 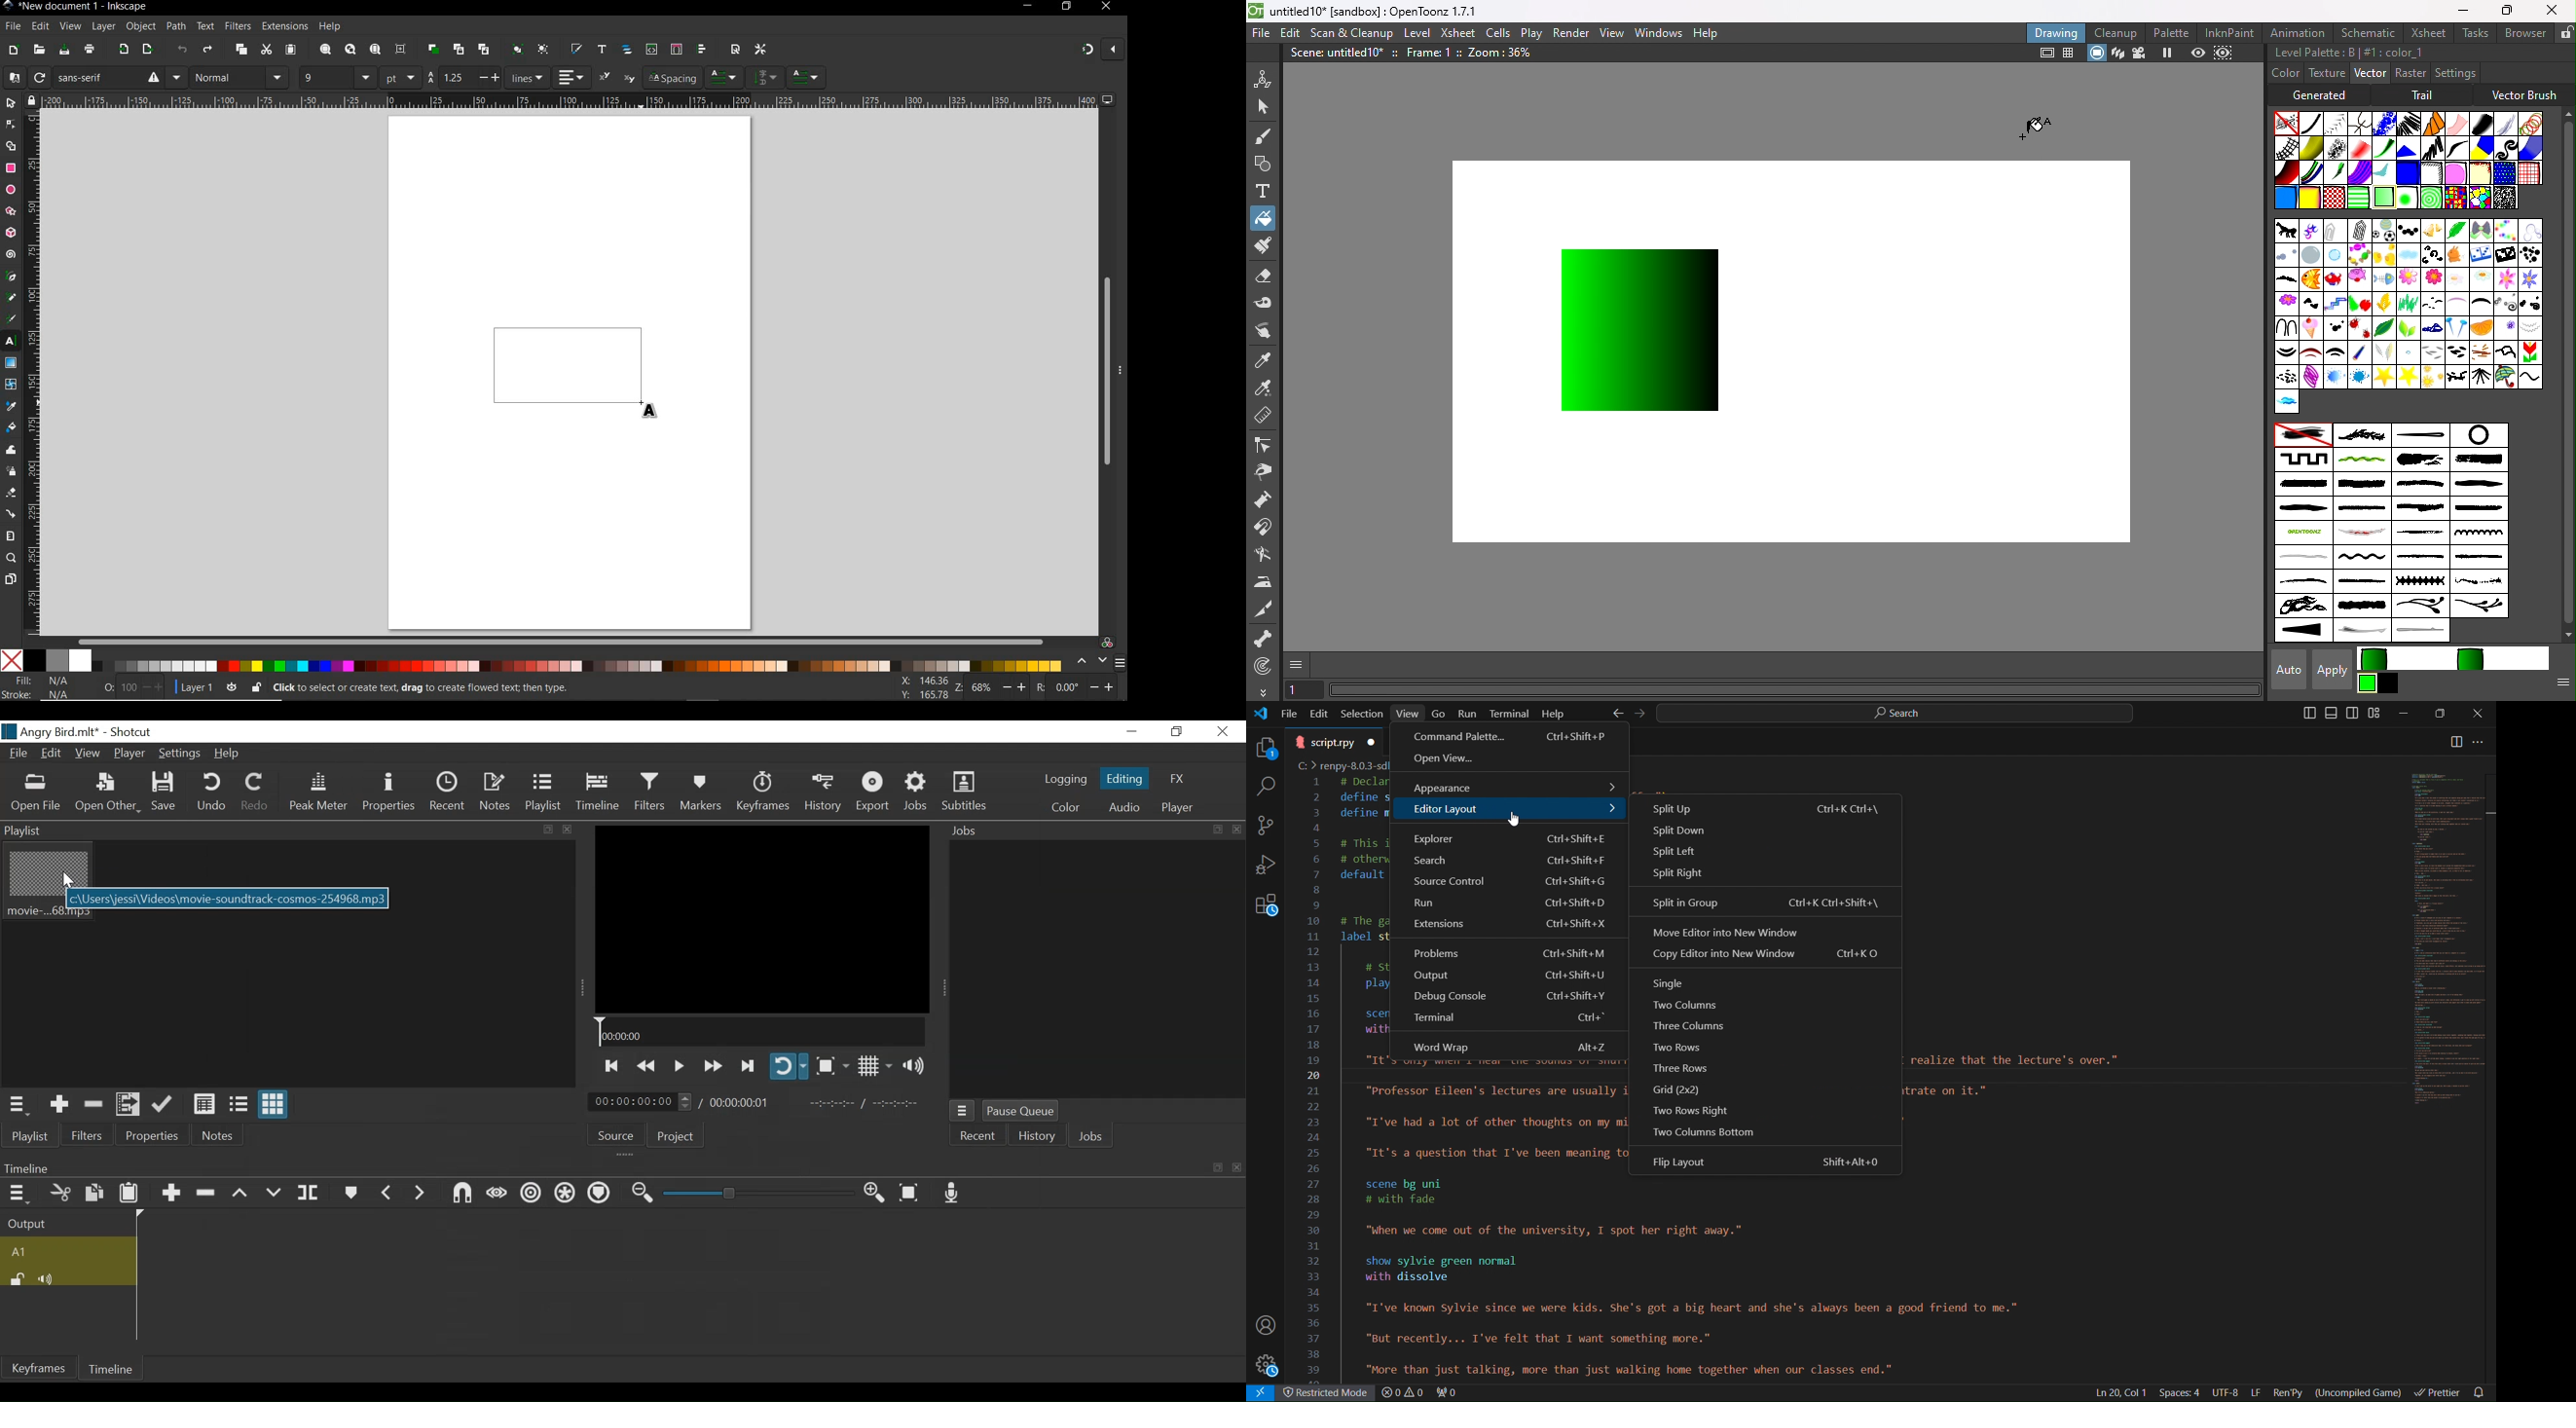 I want to click on Properties, so click(x=150, y=1135).